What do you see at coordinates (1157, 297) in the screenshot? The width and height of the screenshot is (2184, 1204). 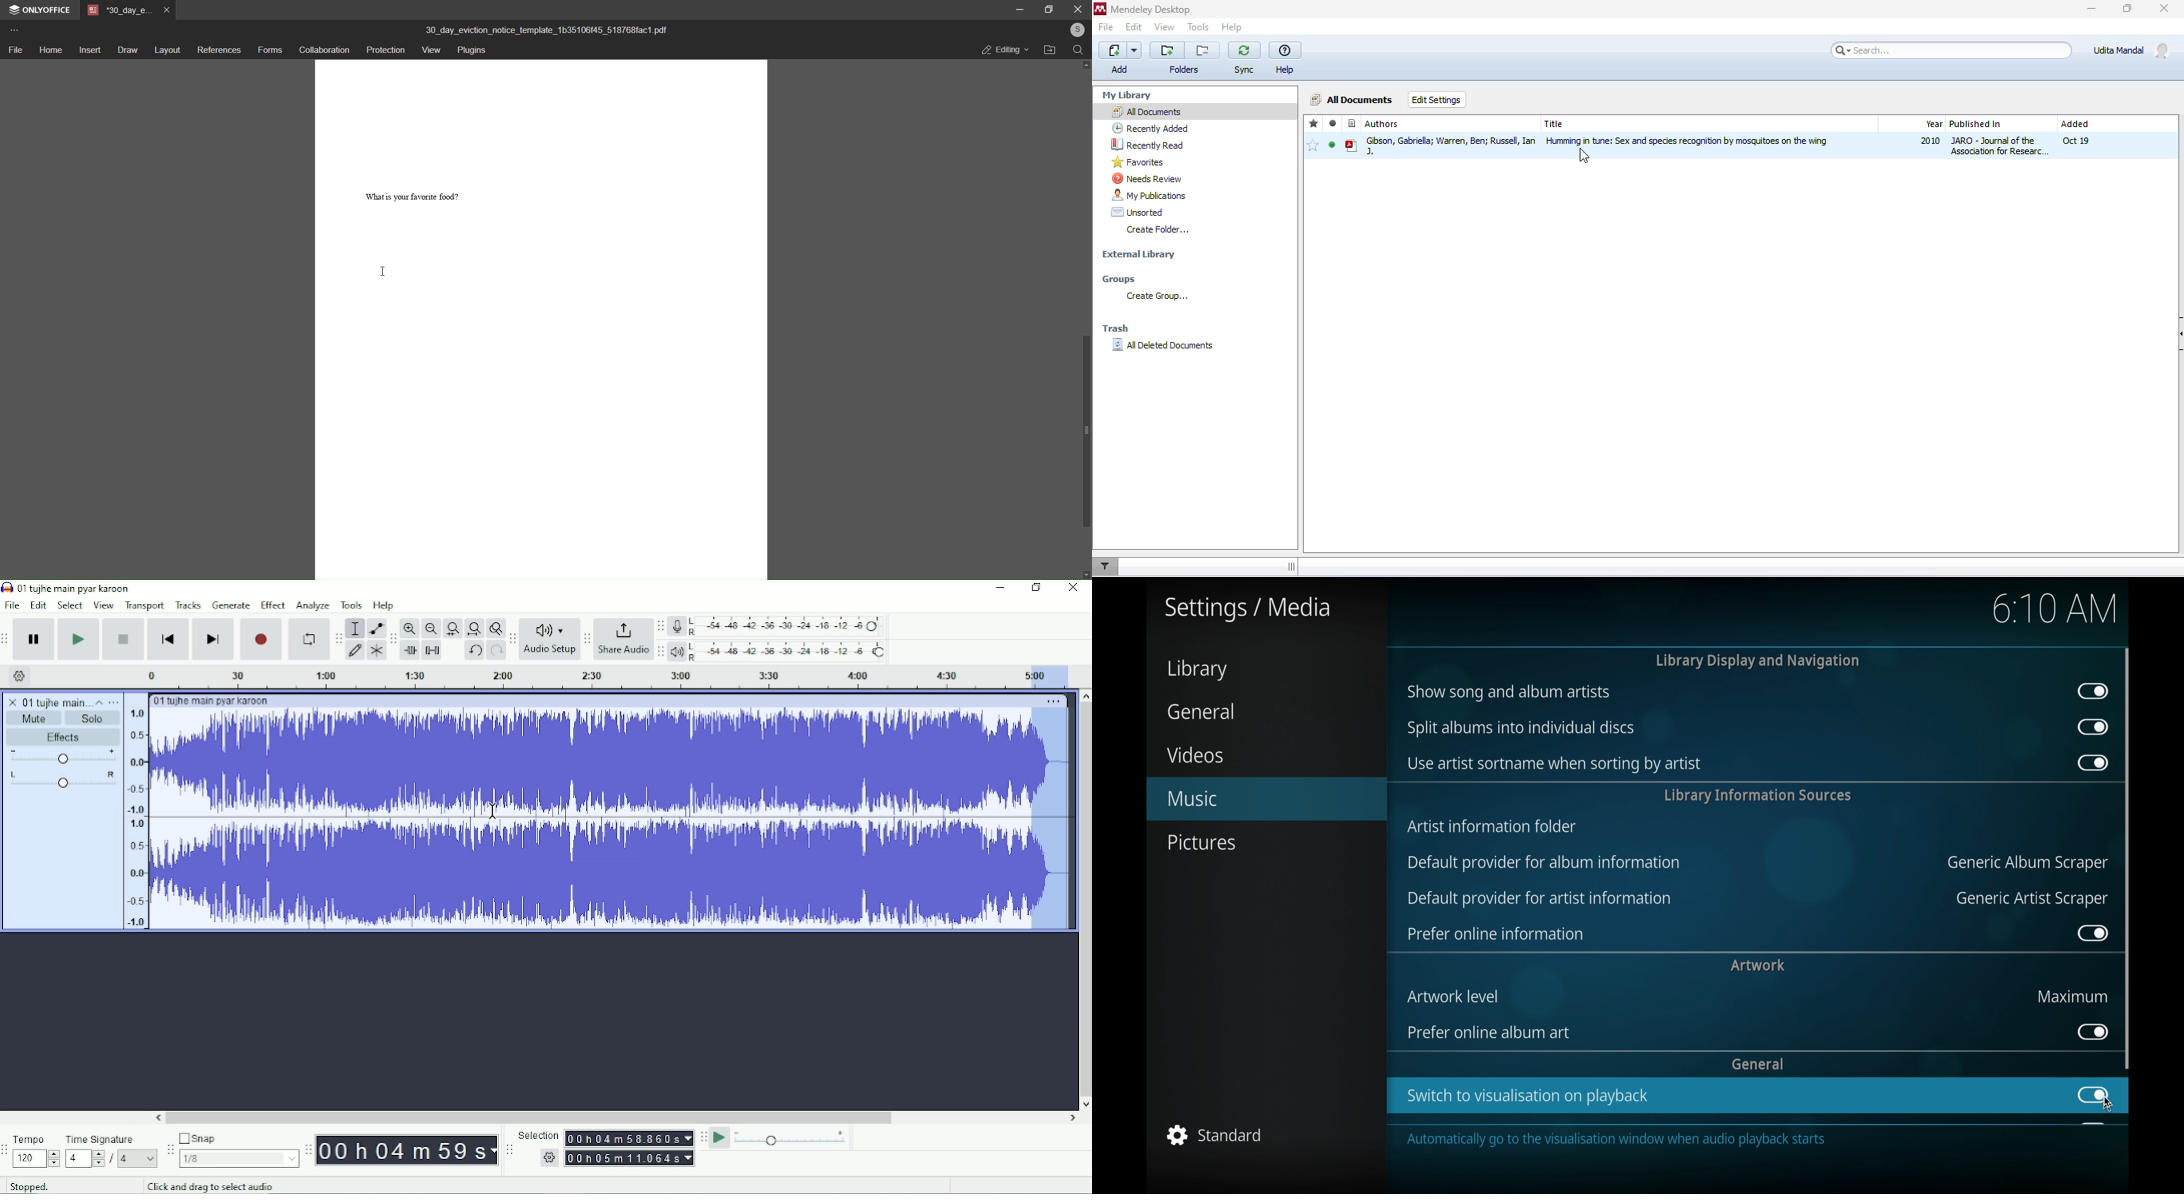 I see `create group` at bounding box center [1157, 297].